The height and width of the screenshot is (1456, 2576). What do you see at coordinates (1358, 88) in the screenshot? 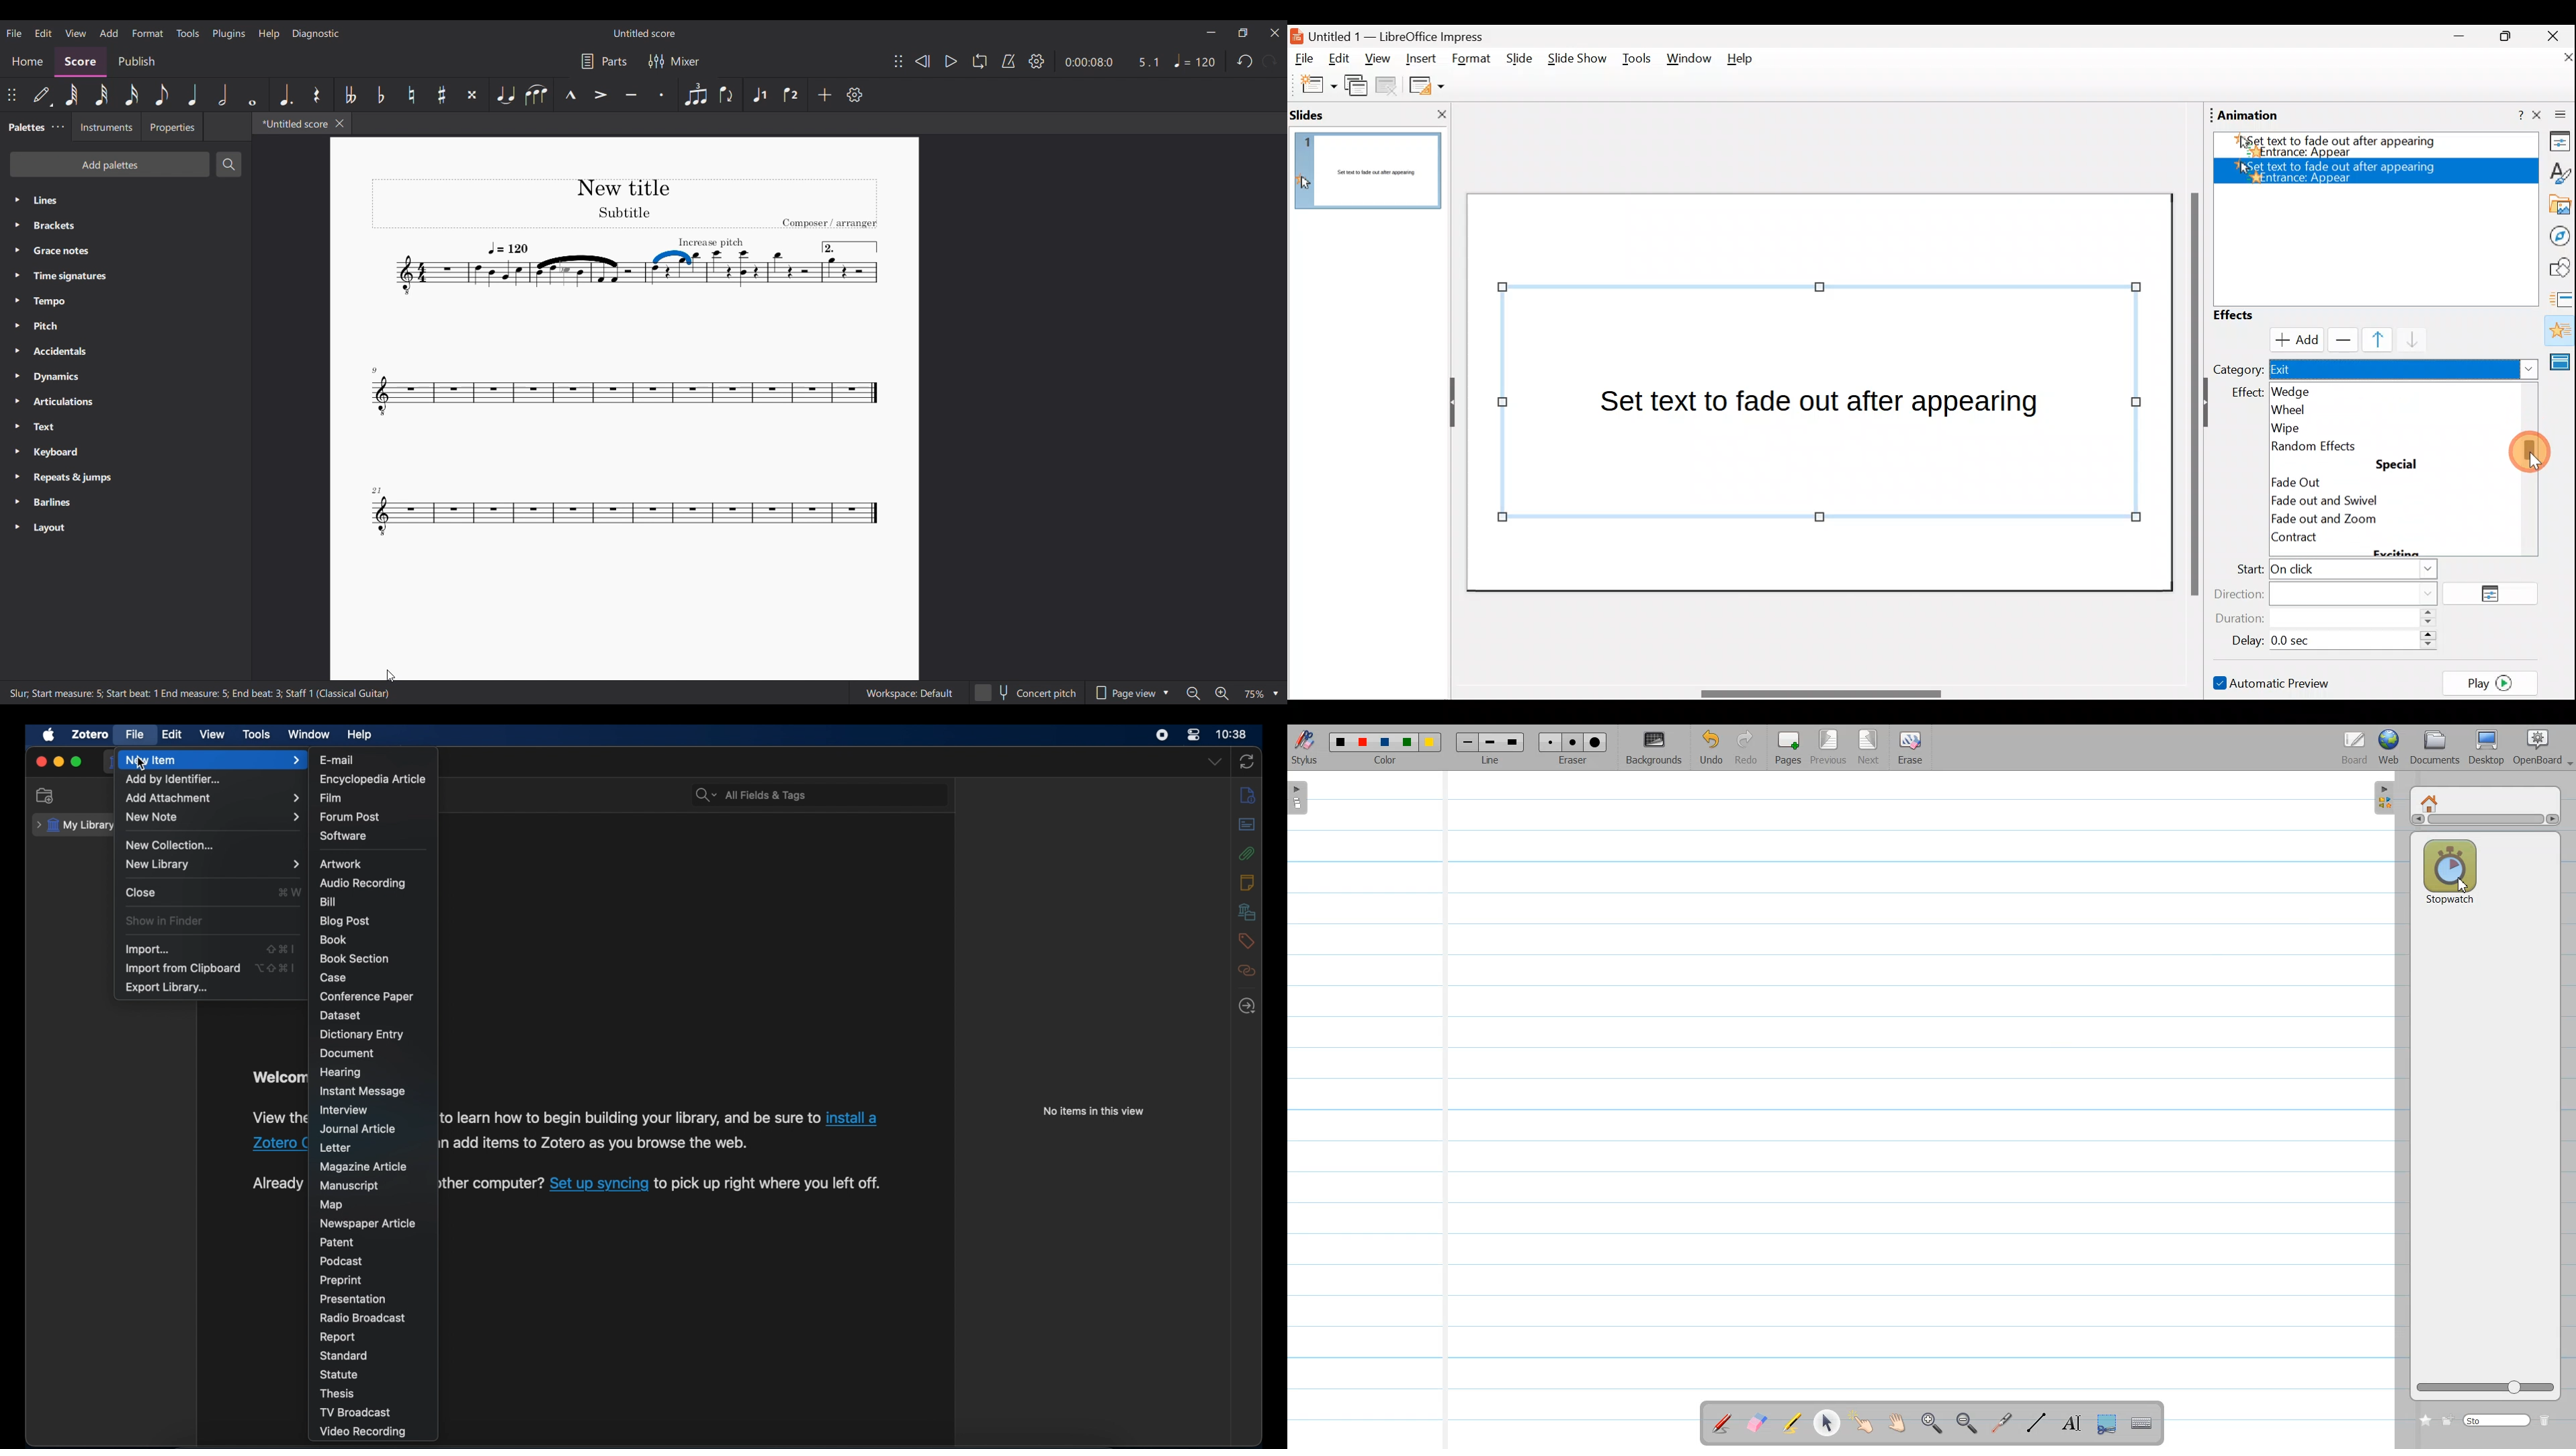
I see `Duplicate slide` at bounding box center [1358, 88].